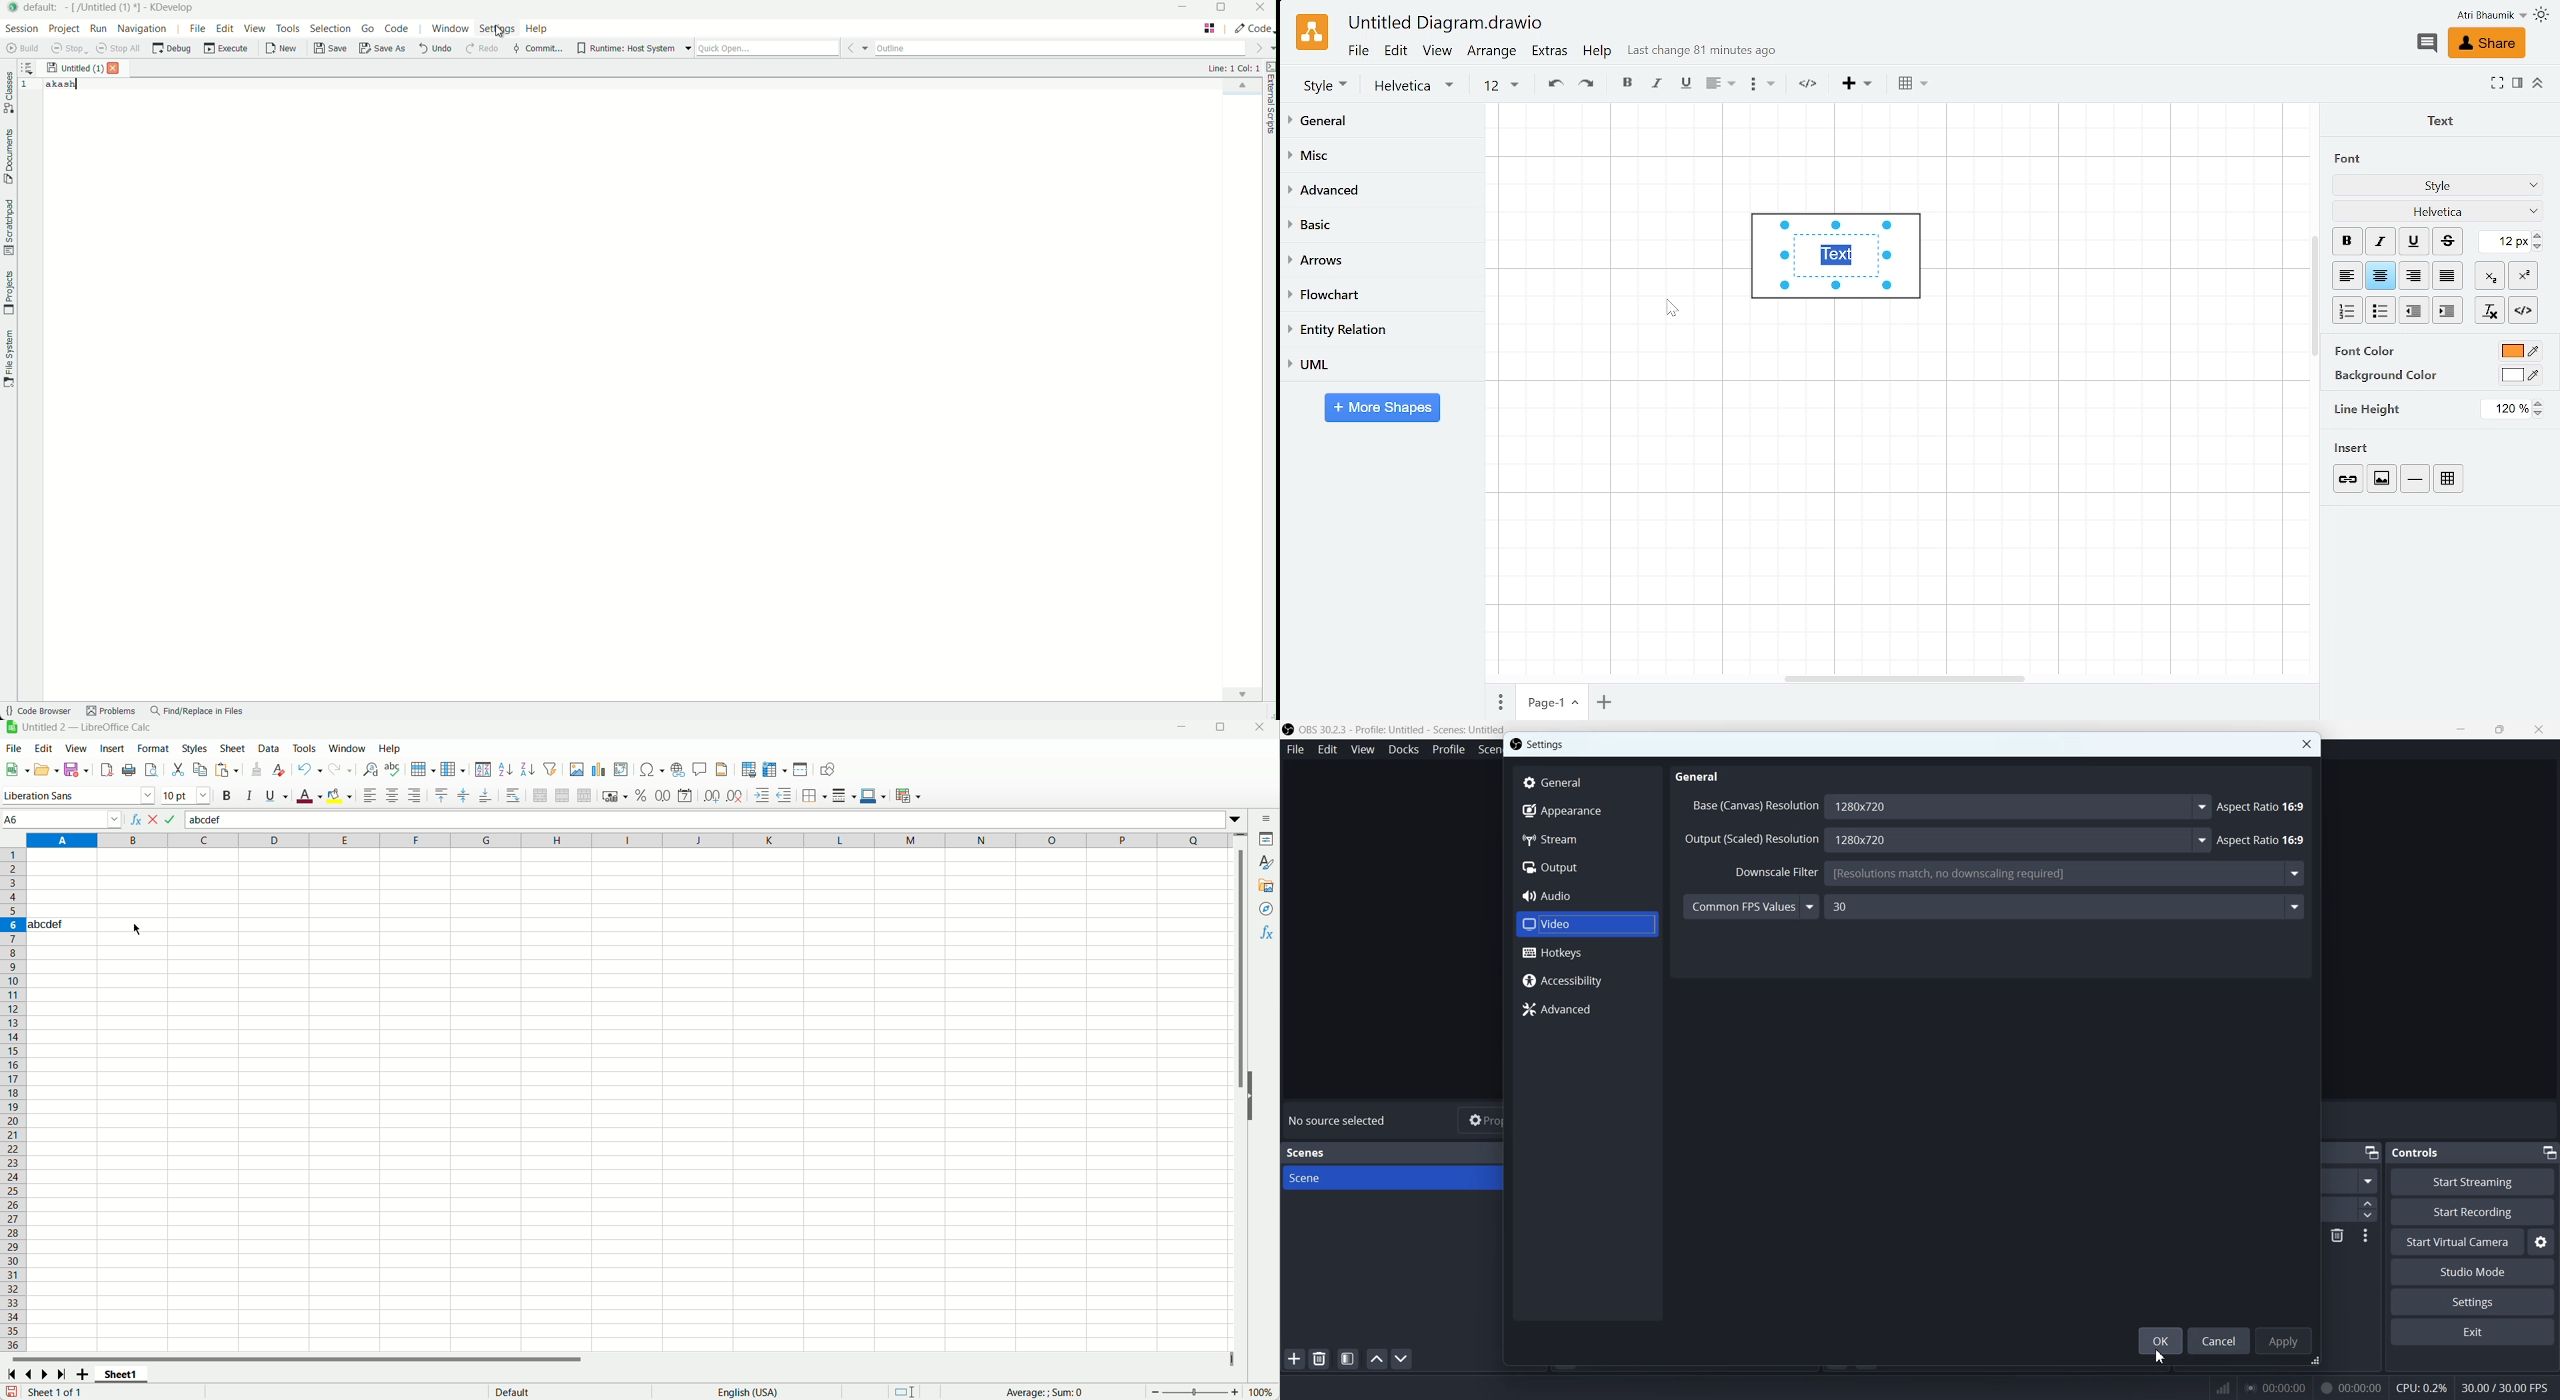 The width and height of the screenshot is (2576, 1400). What do you see at coordinates (46, 924) in the screenshot?
I see `abcdef` at bounding box center [46, 924].